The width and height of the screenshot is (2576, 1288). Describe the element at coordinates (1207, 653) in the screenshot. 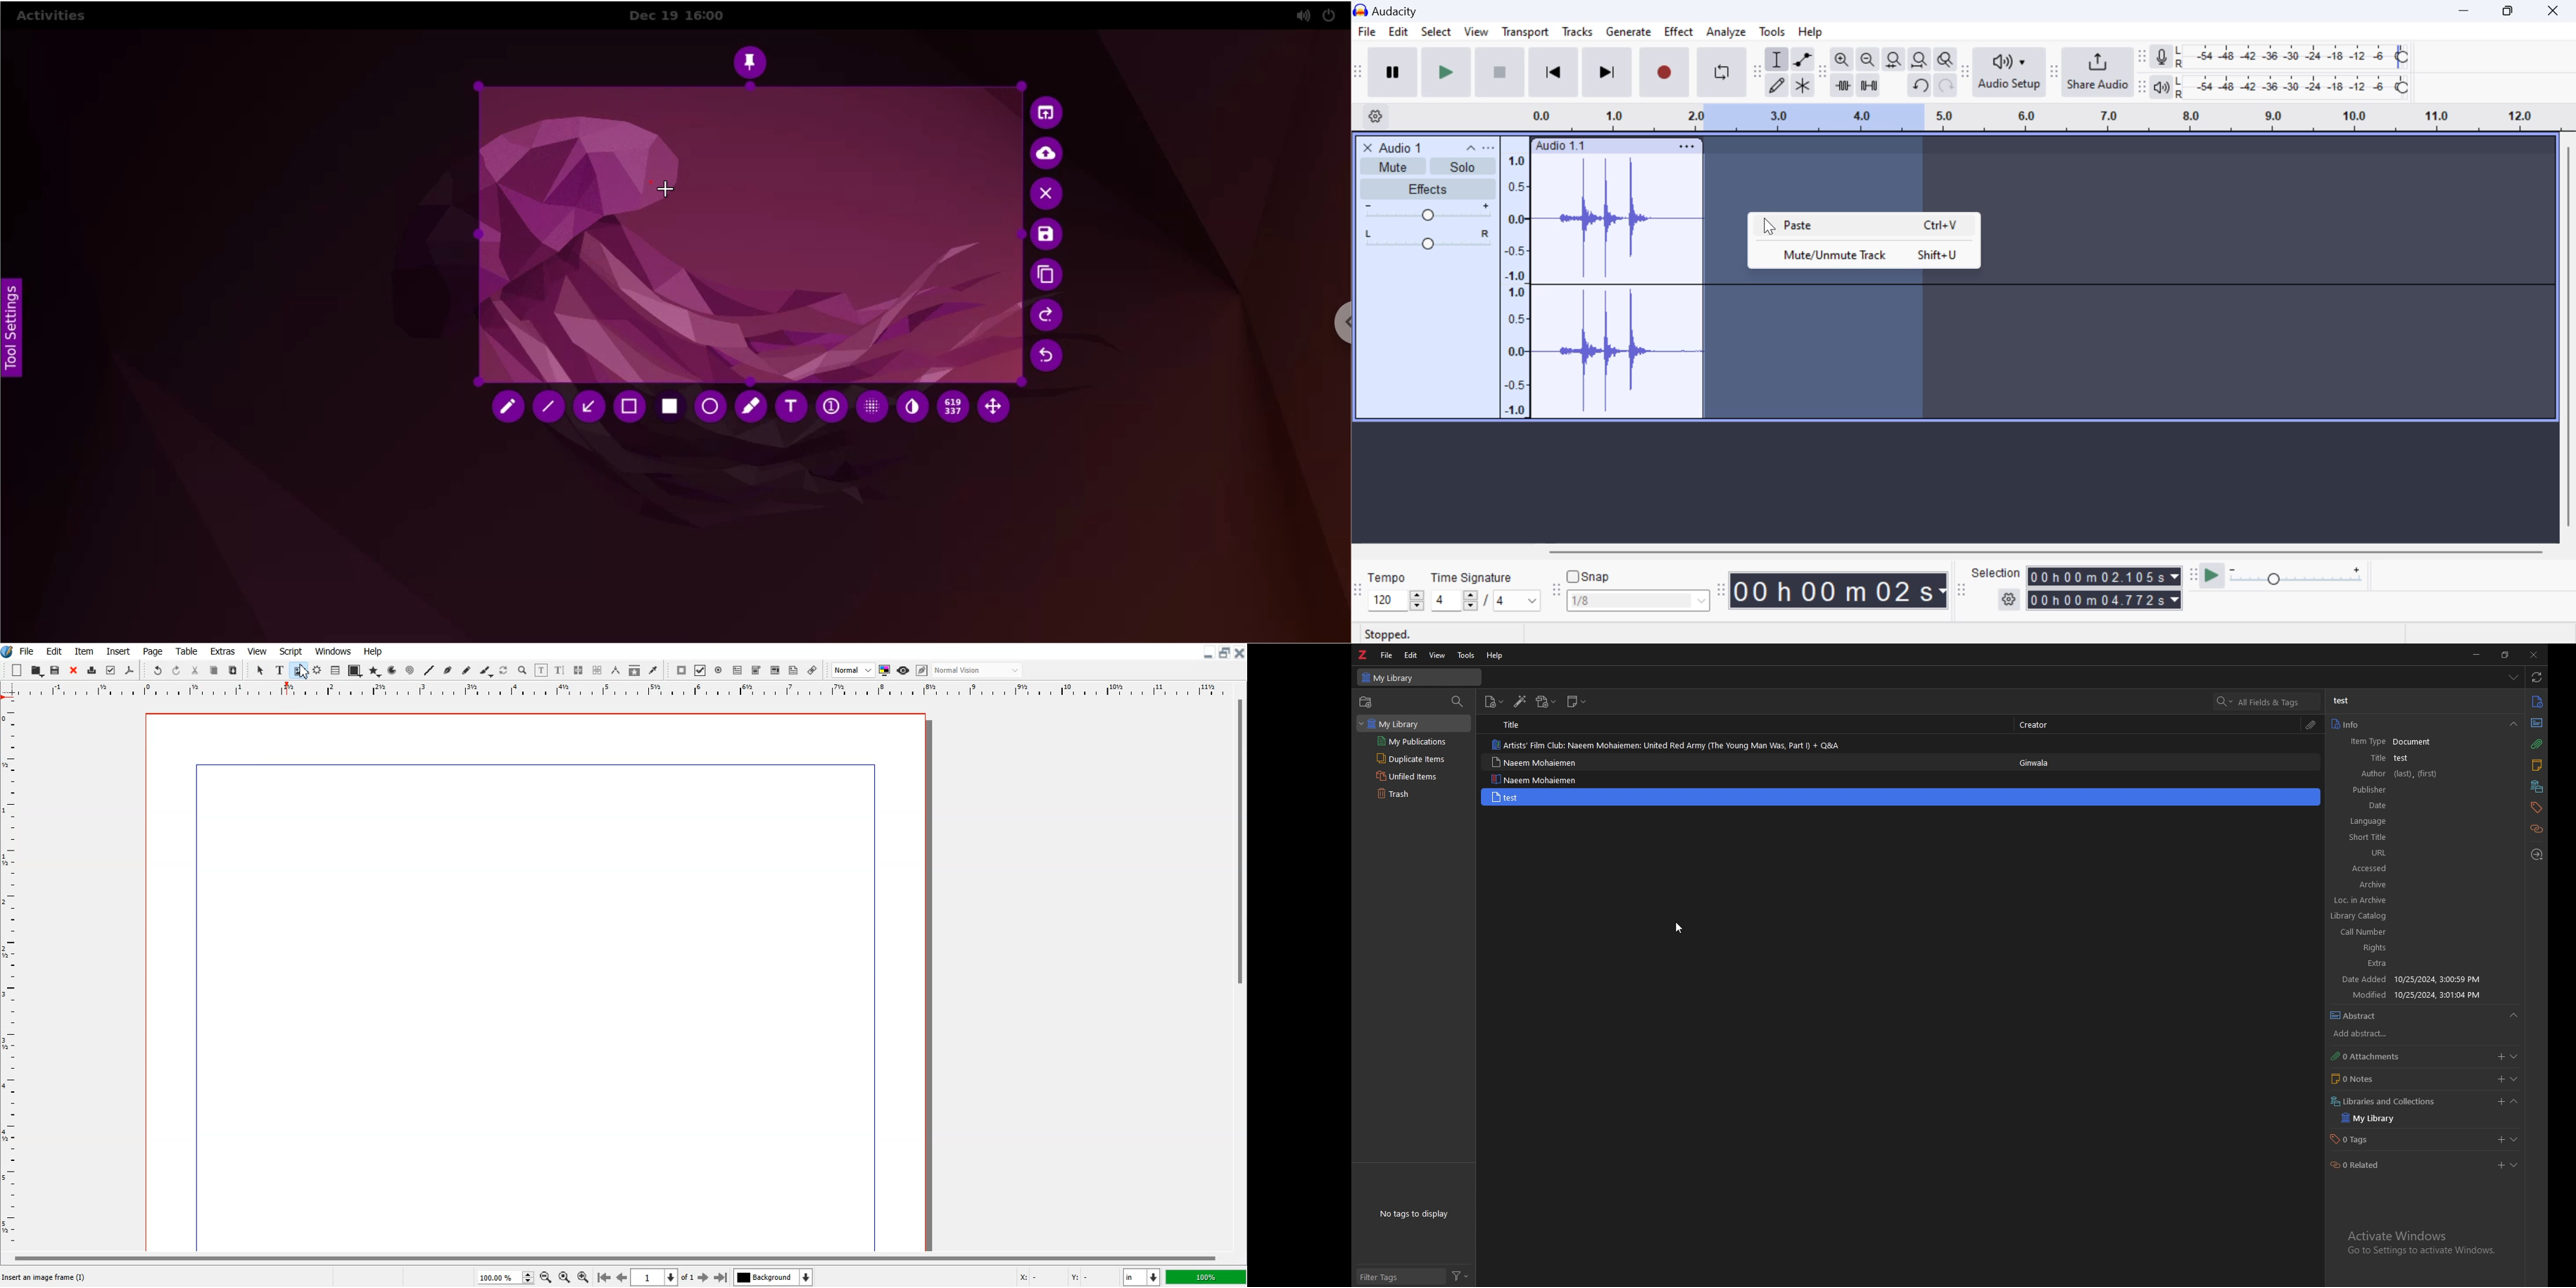

I see `Minimize` at that location.